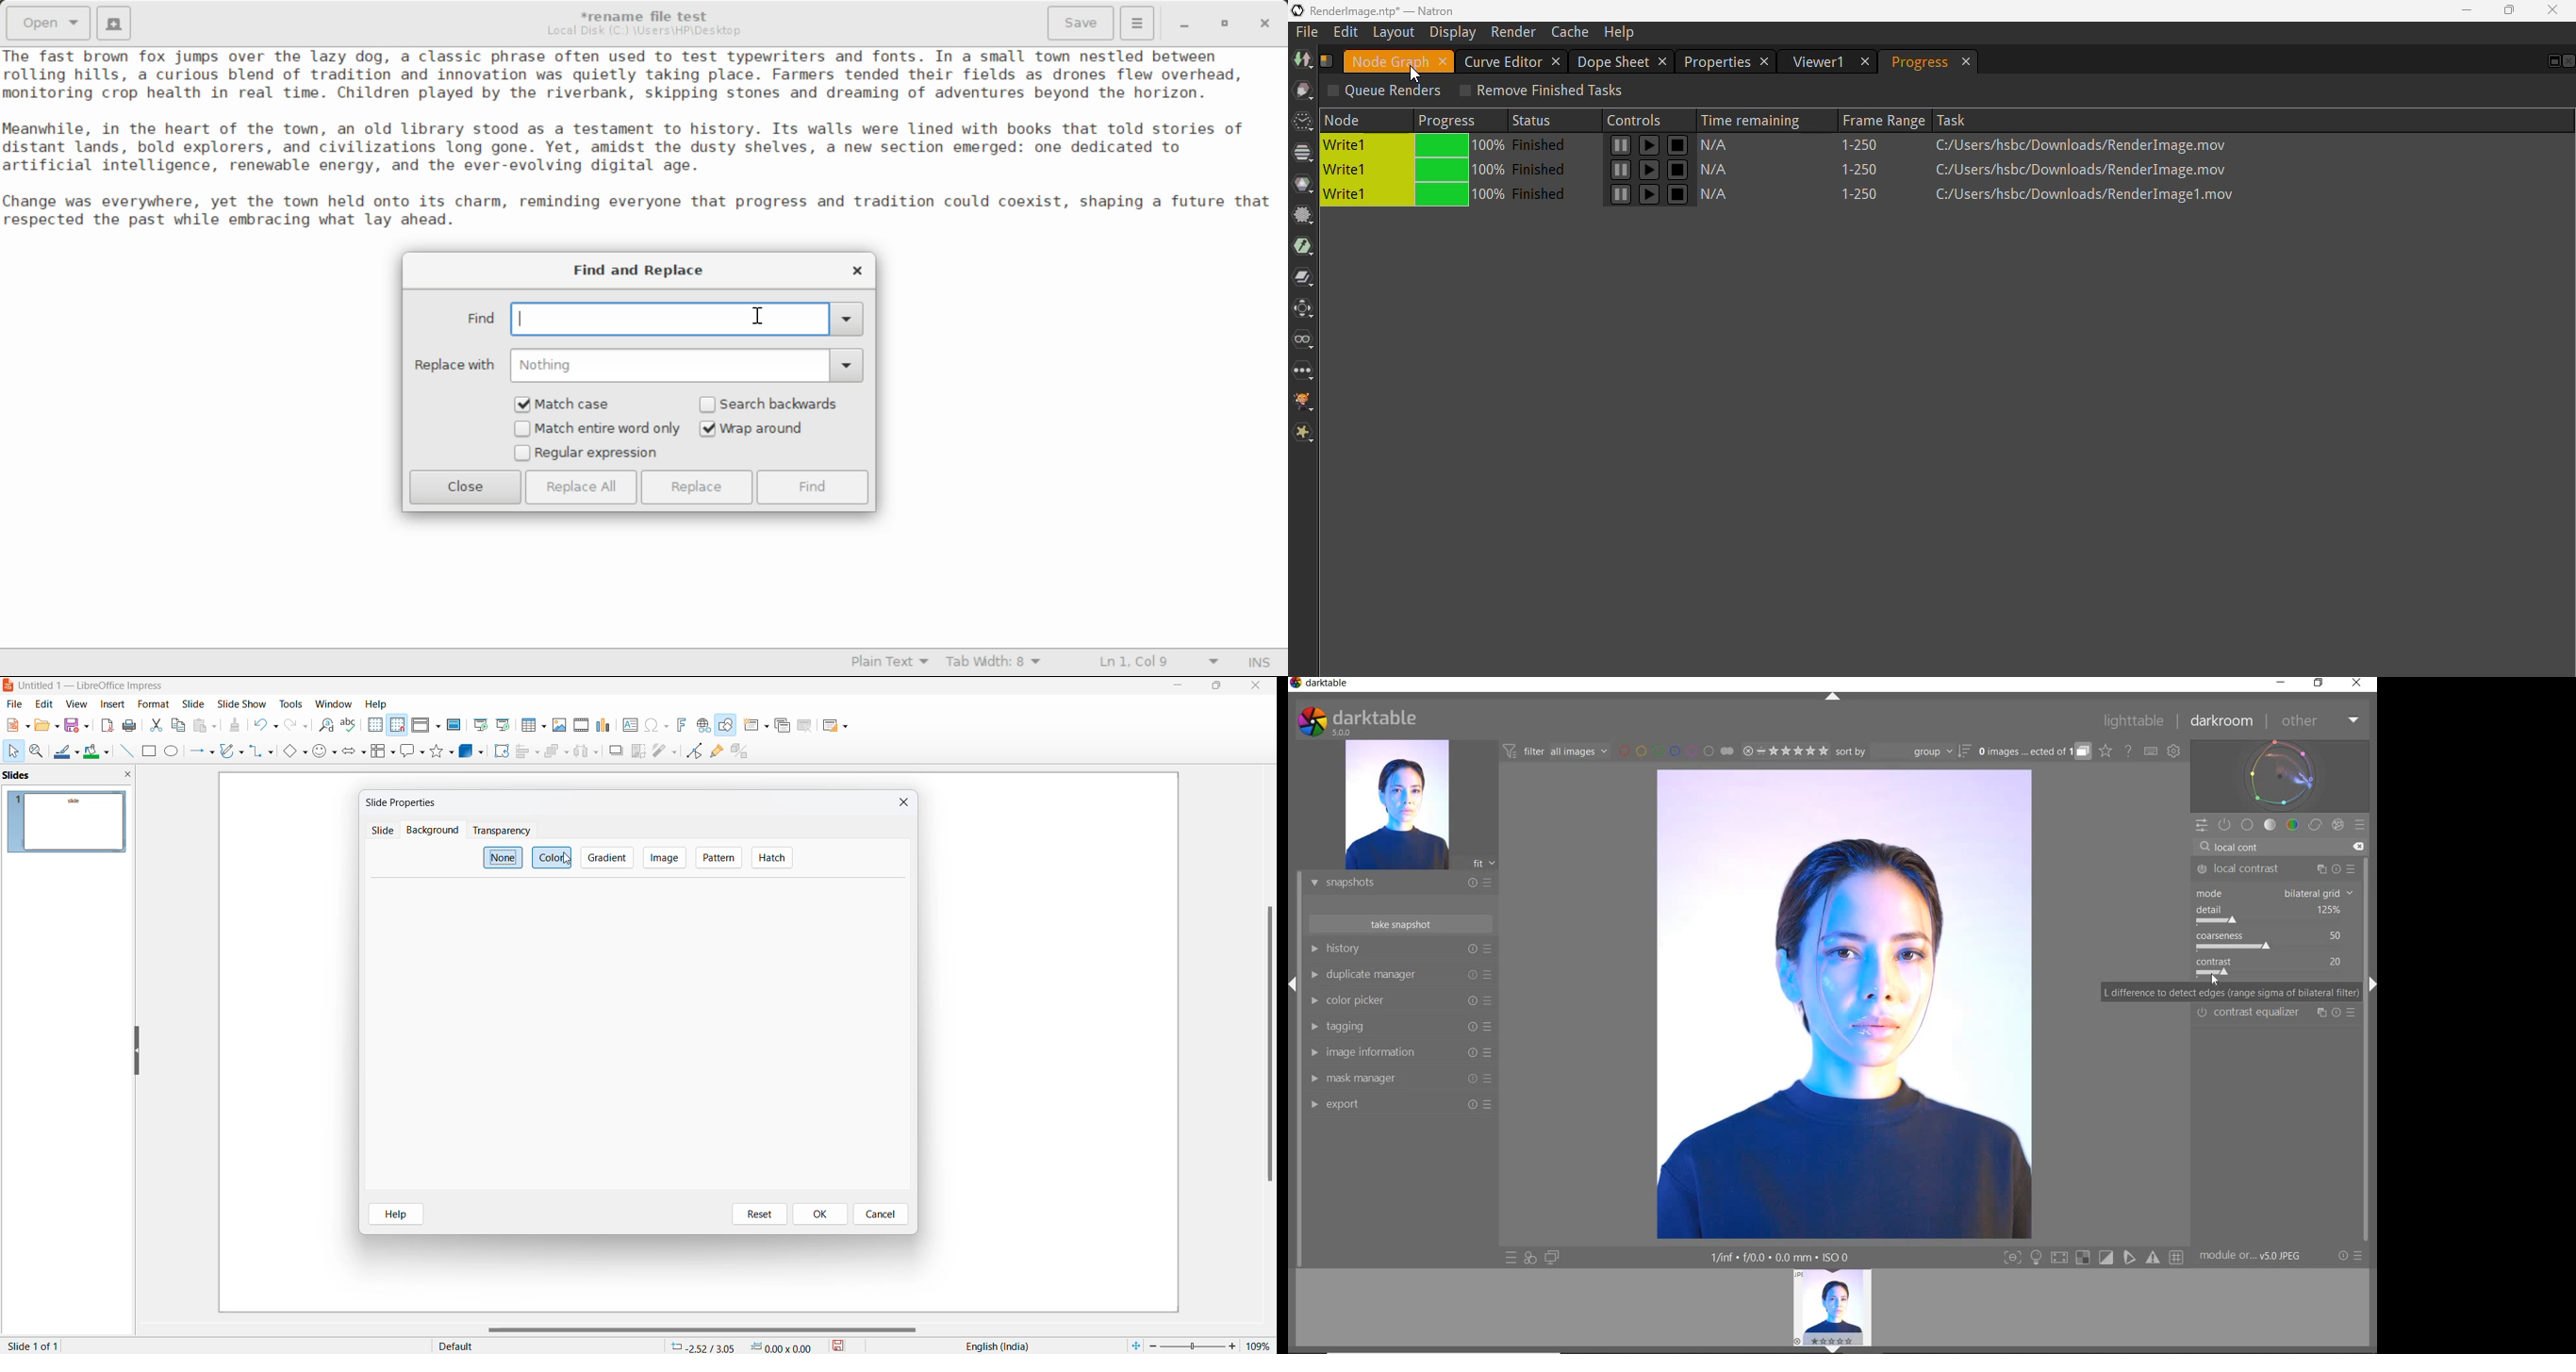 This screenshot has height=1372, width=2576. What do you see at coordinates (1400, 923) in the screenshot?
I see `TAKE SNAPSHOT` at bounding box center [1400, 923].